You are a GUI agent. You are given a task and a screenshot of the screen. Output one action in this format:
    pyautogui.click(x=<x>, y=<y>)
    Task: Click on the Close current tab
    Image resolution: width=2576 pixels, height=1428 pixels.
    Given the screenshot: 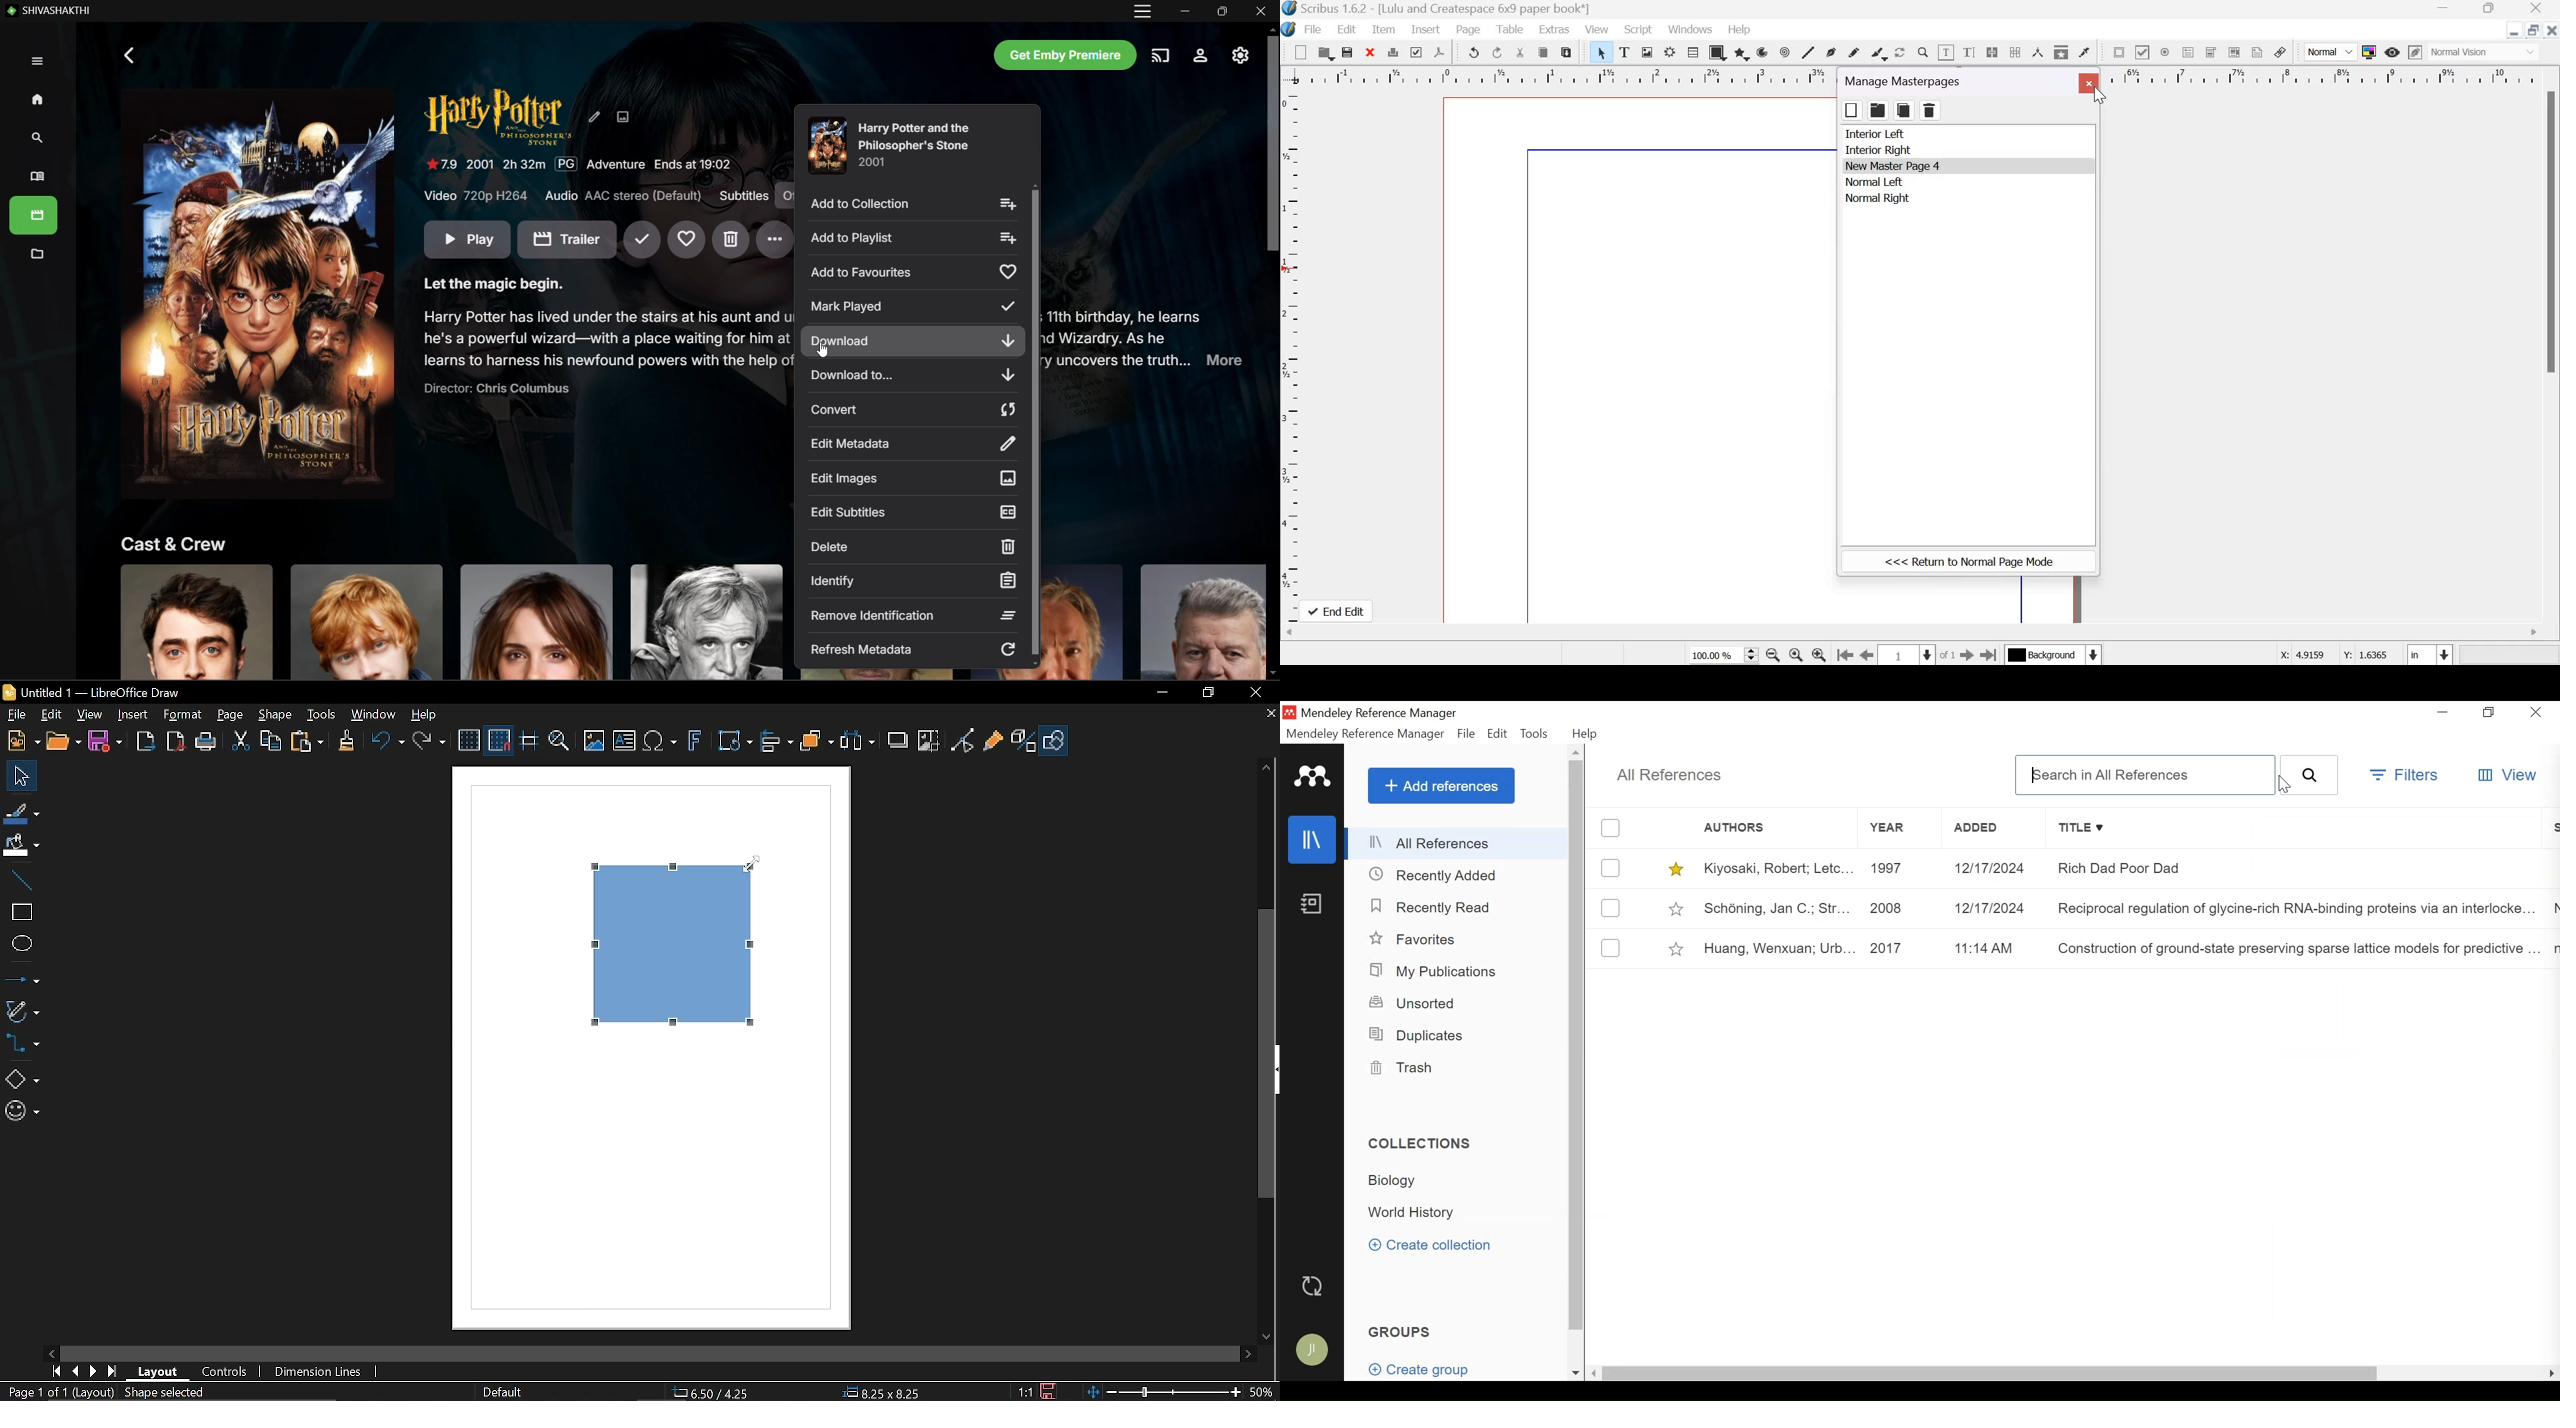 What is the action you would take?
    pyautogui.click(x=1270, y=714)
    